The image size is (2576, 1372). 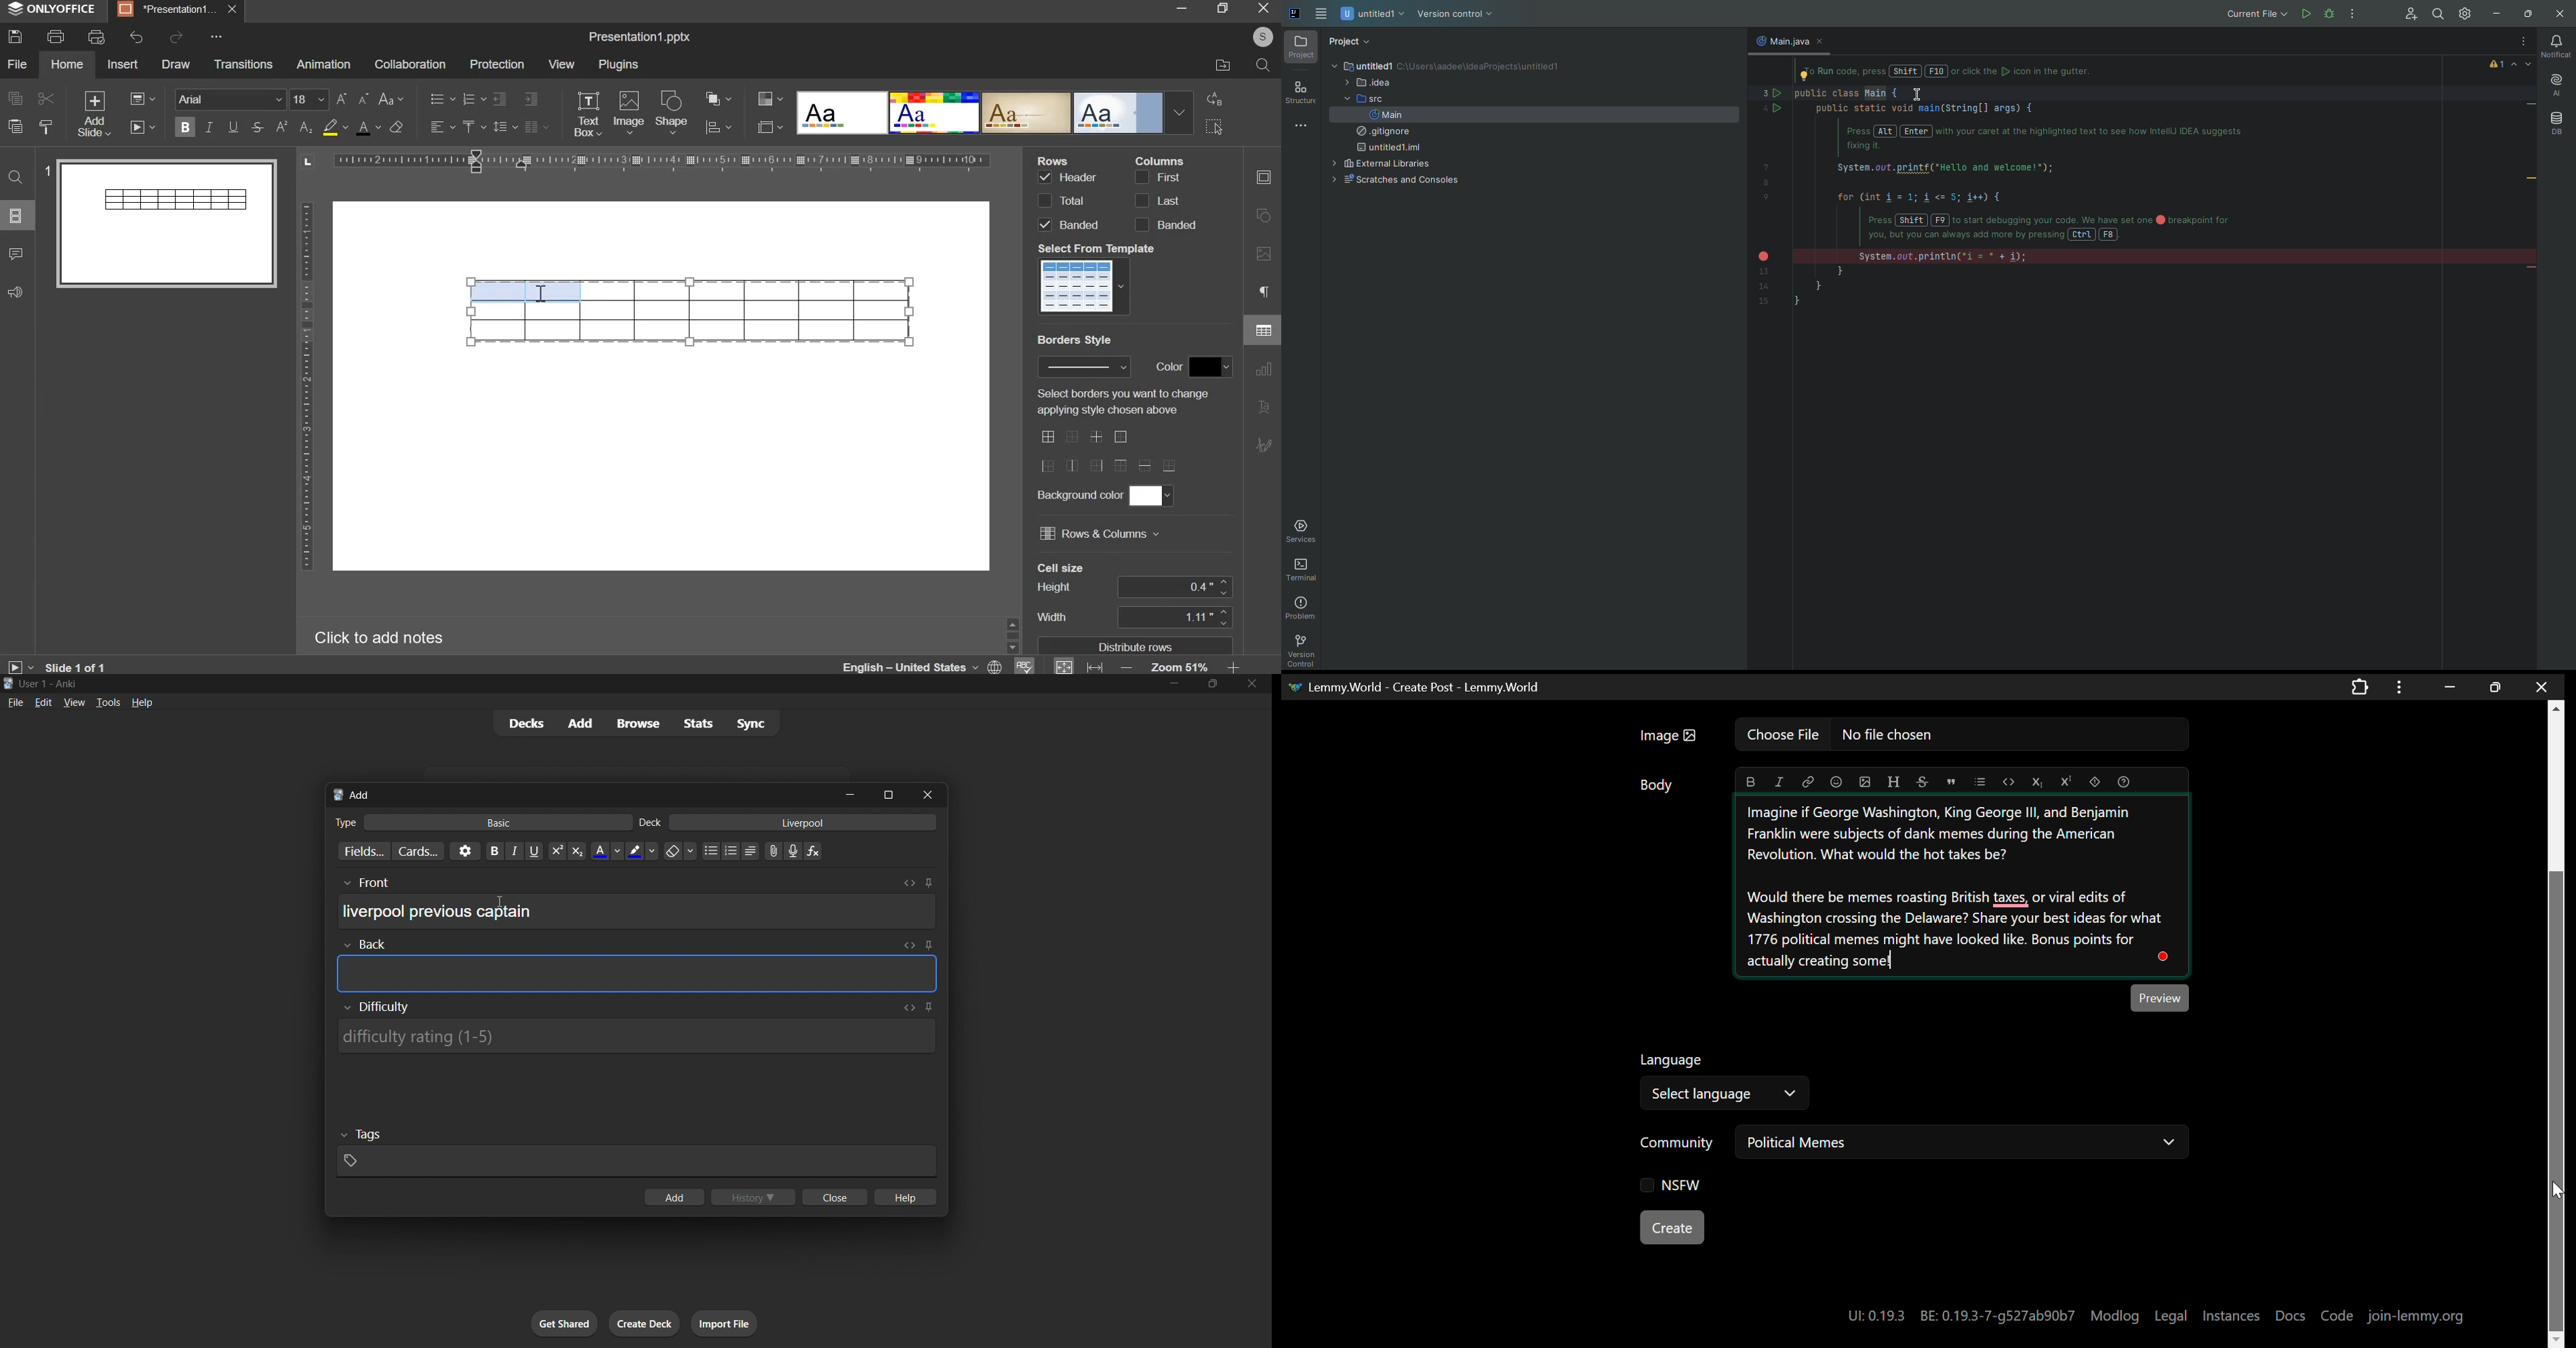 What do you see at coordinates (536, 851) in the screenshot?
I see `underline` at bounding box center [536, 851].